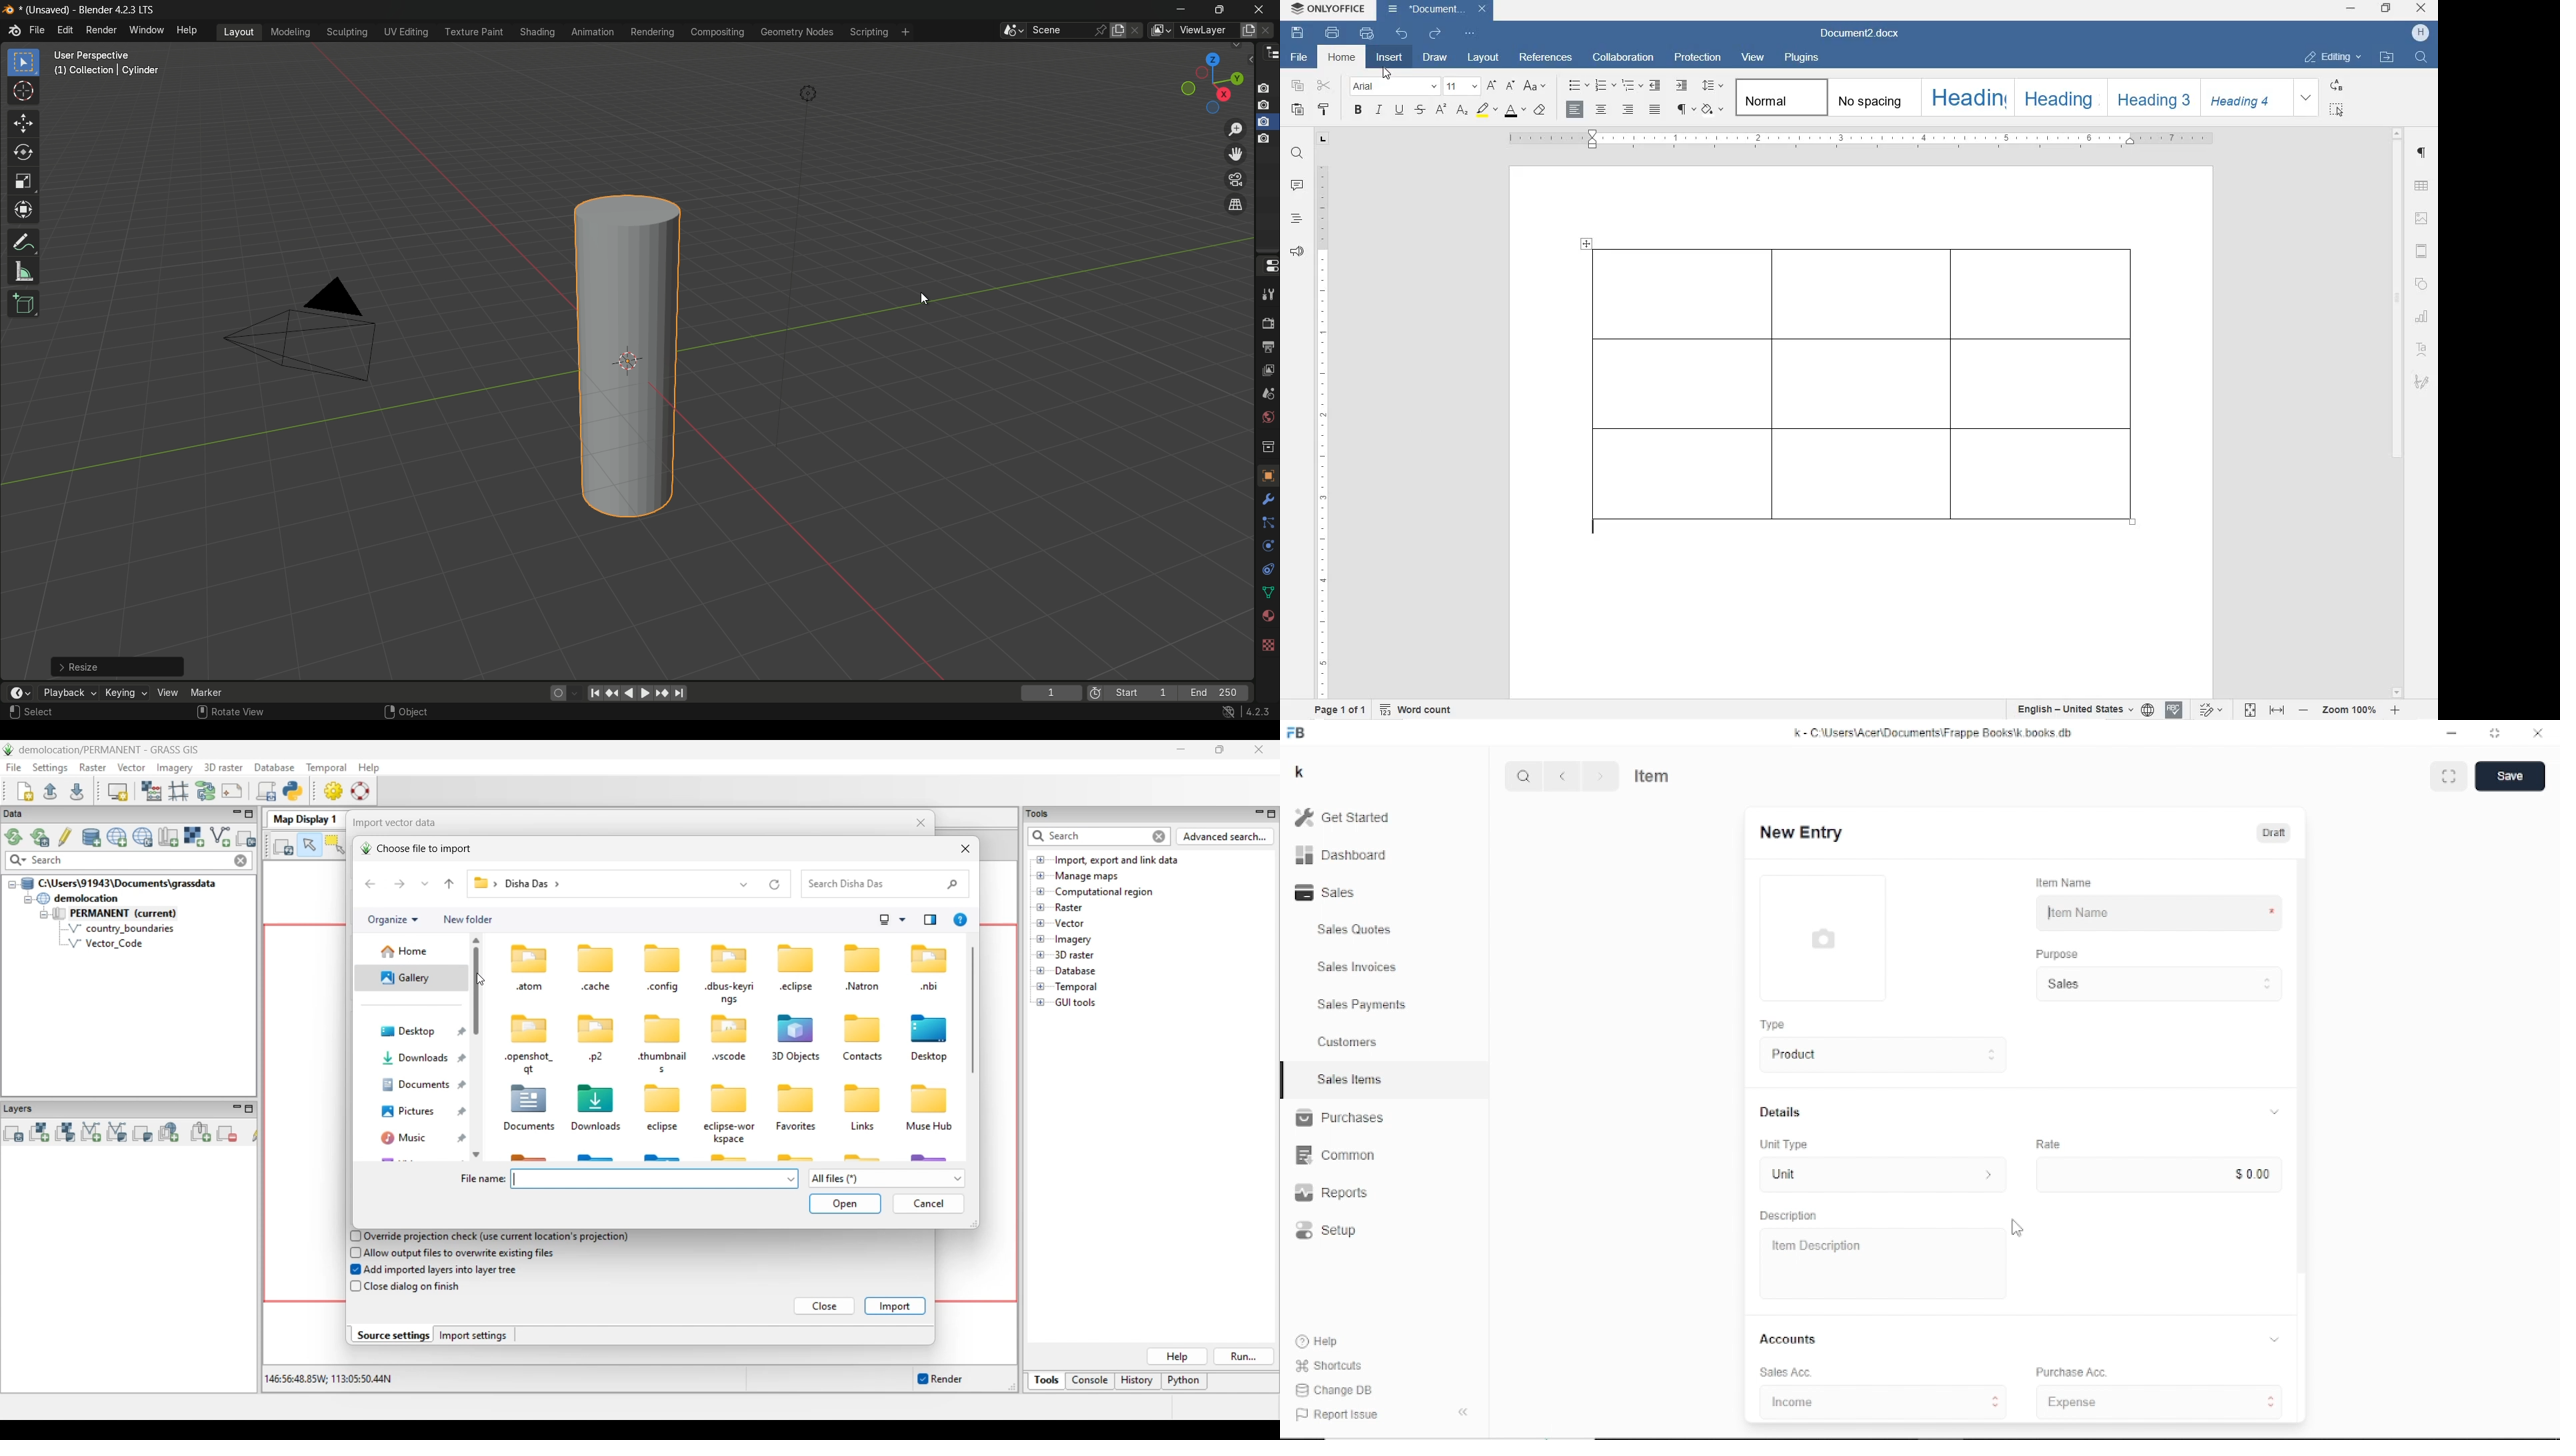 This screenshot has height=1456, width=2576. What do you see at coordinates (2164, 1402) in the screenshot?
I see `Expenses` at bounding box center [2164, 1402].